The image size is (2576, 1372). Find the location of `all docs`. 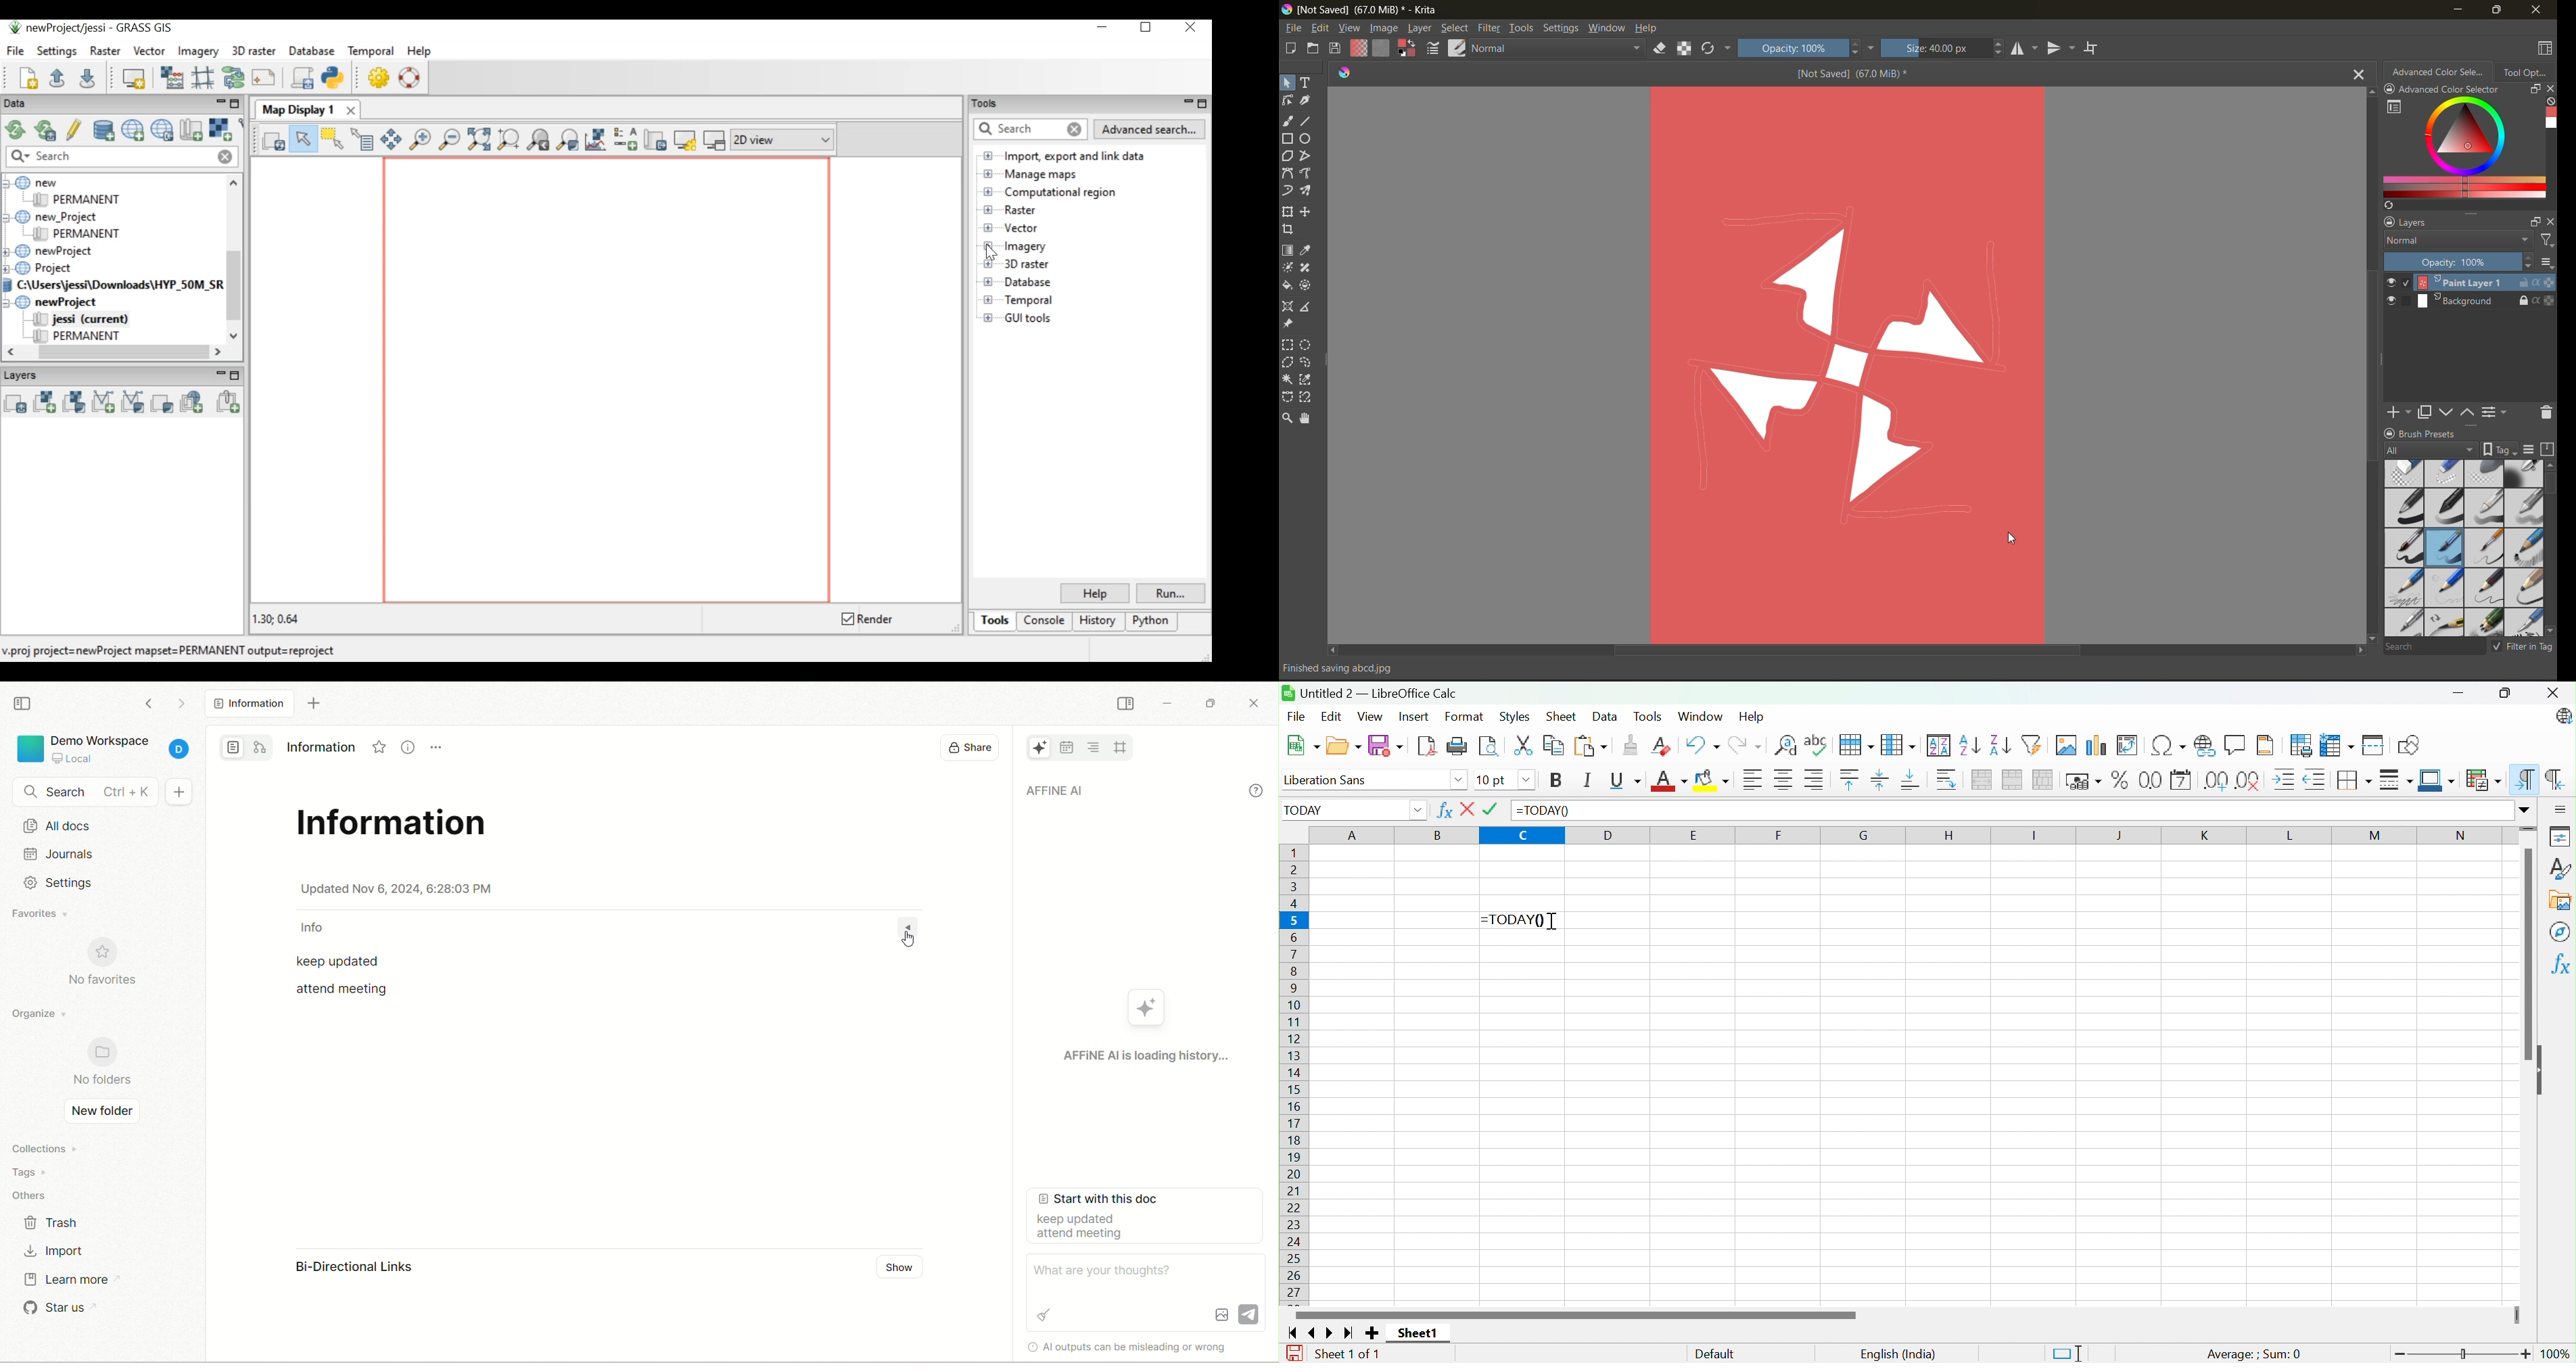

all docs is located at coordinates (101, 828).